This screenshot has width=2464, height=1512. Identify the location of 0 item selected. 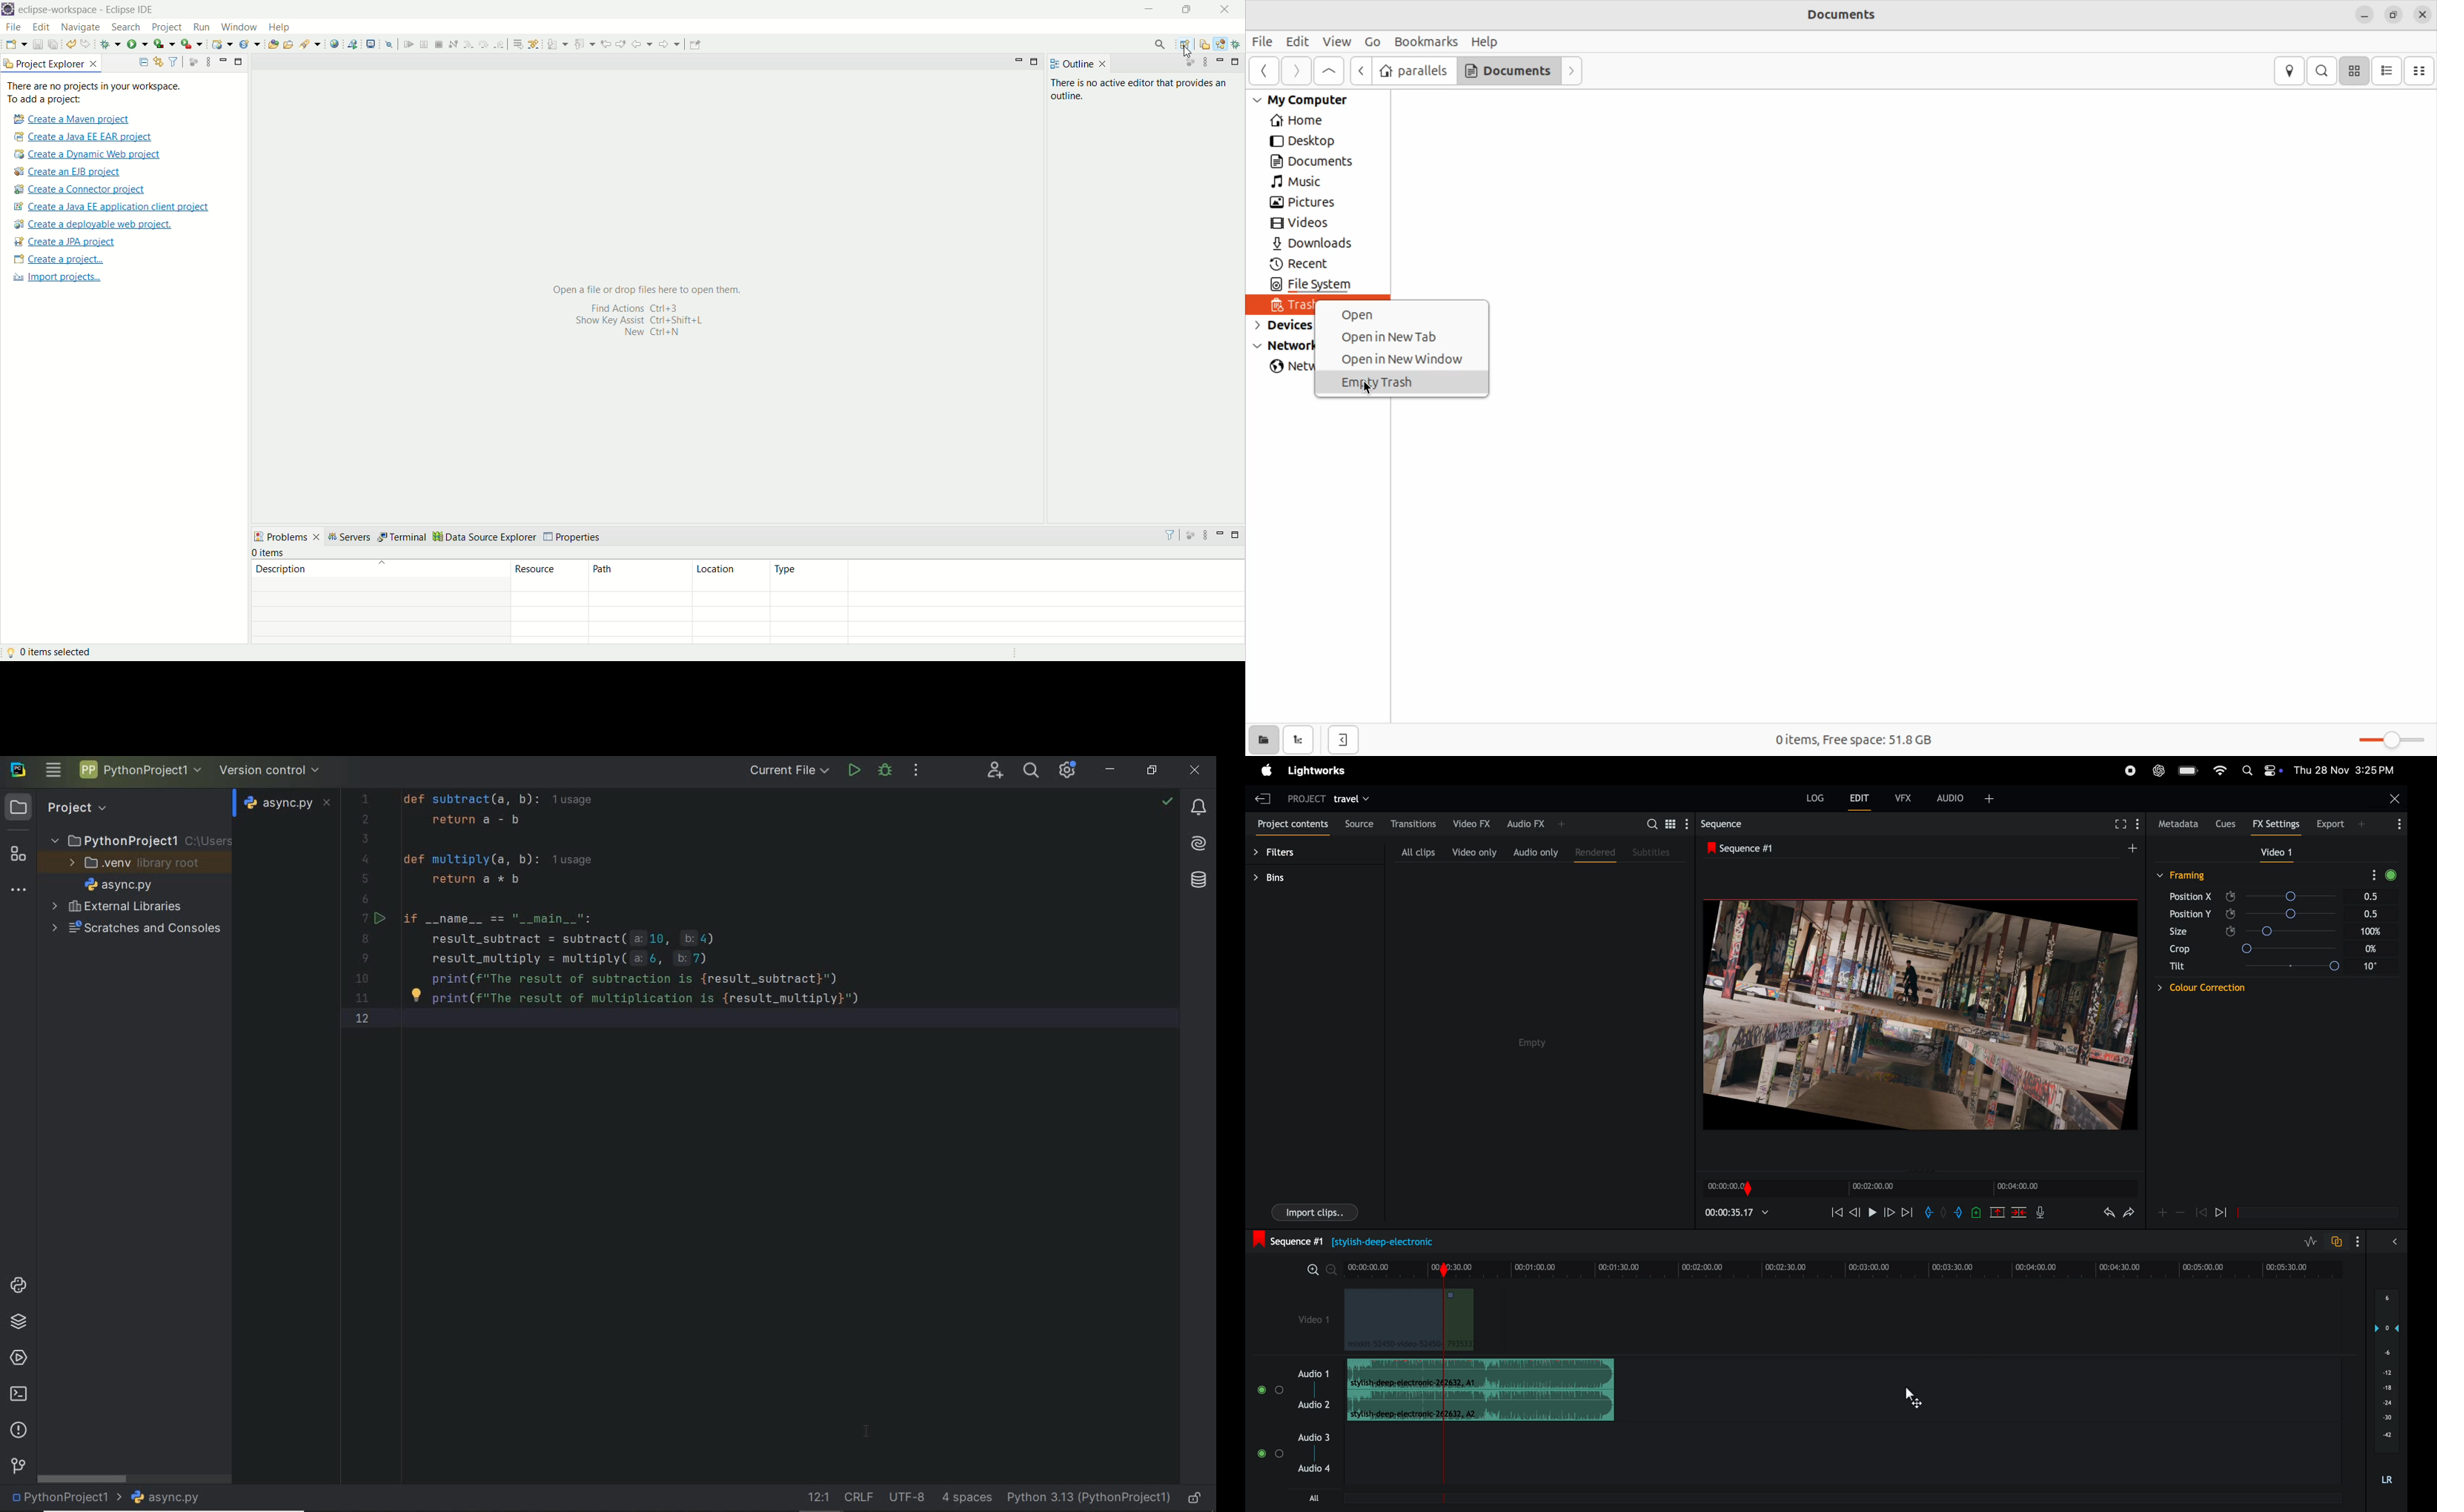
(51, 653).